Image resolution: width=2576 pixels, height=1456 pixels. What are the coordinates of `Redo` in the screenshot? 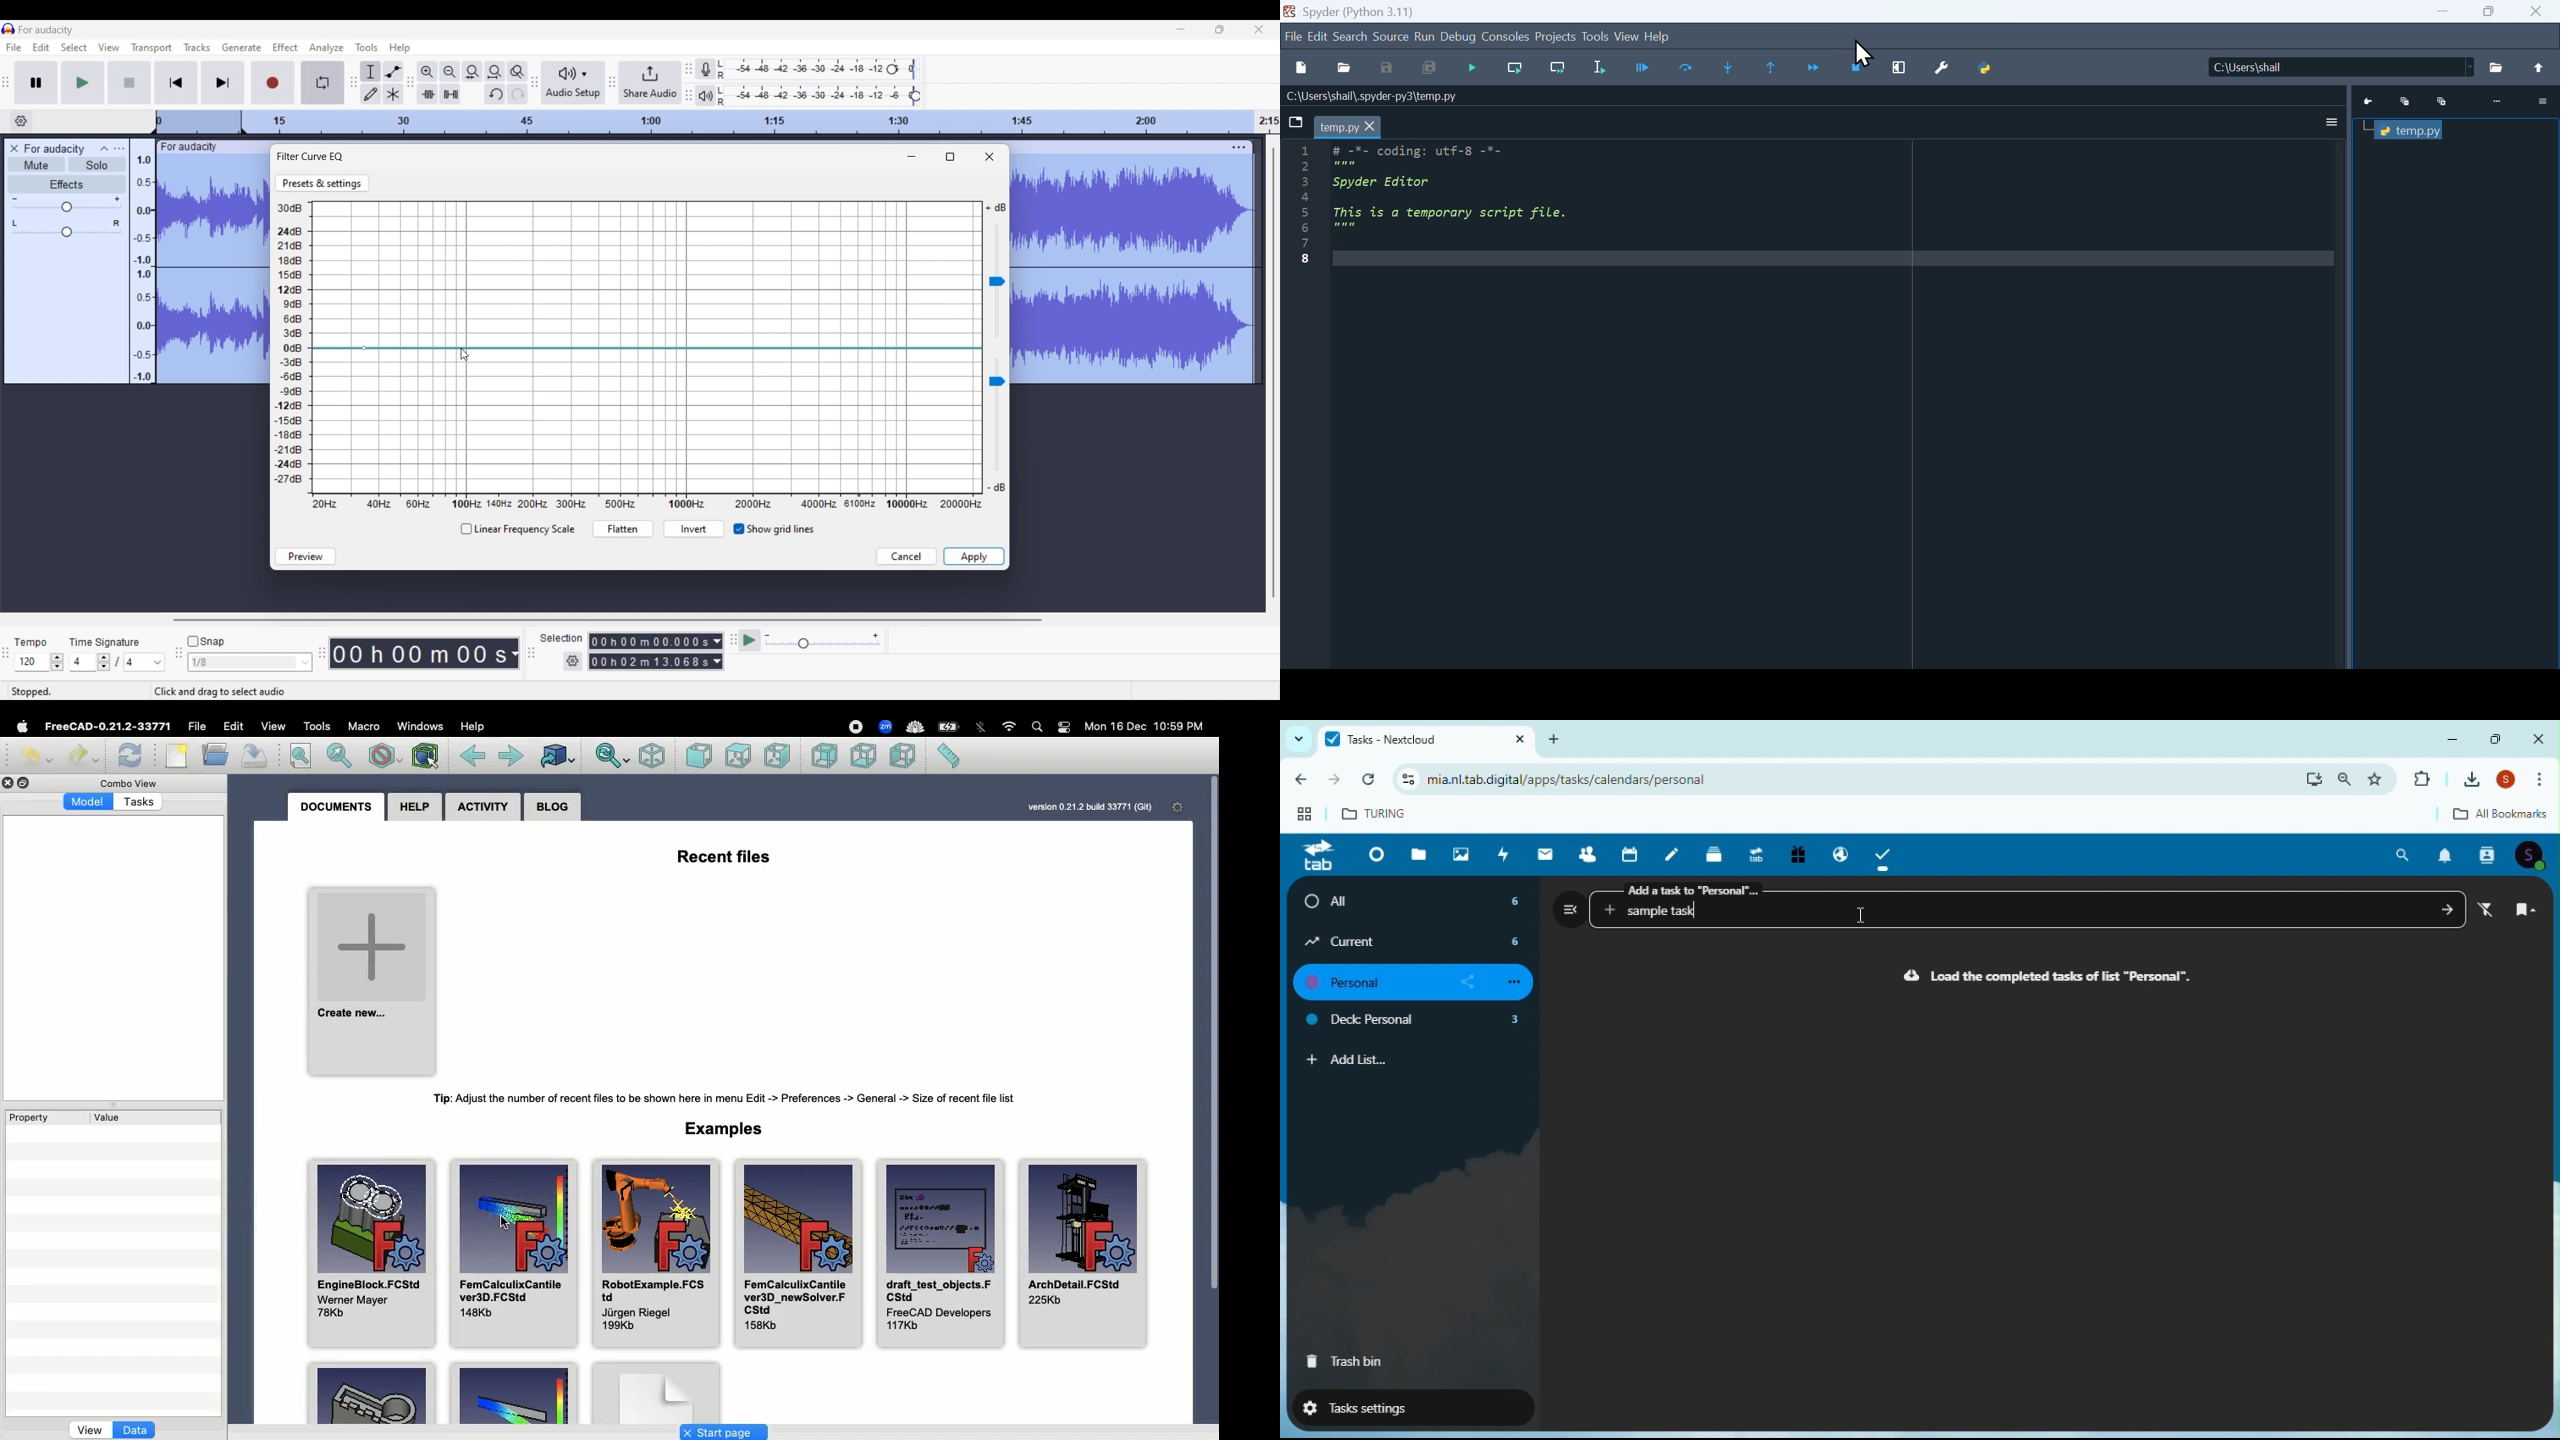 It's located at (86, 757).